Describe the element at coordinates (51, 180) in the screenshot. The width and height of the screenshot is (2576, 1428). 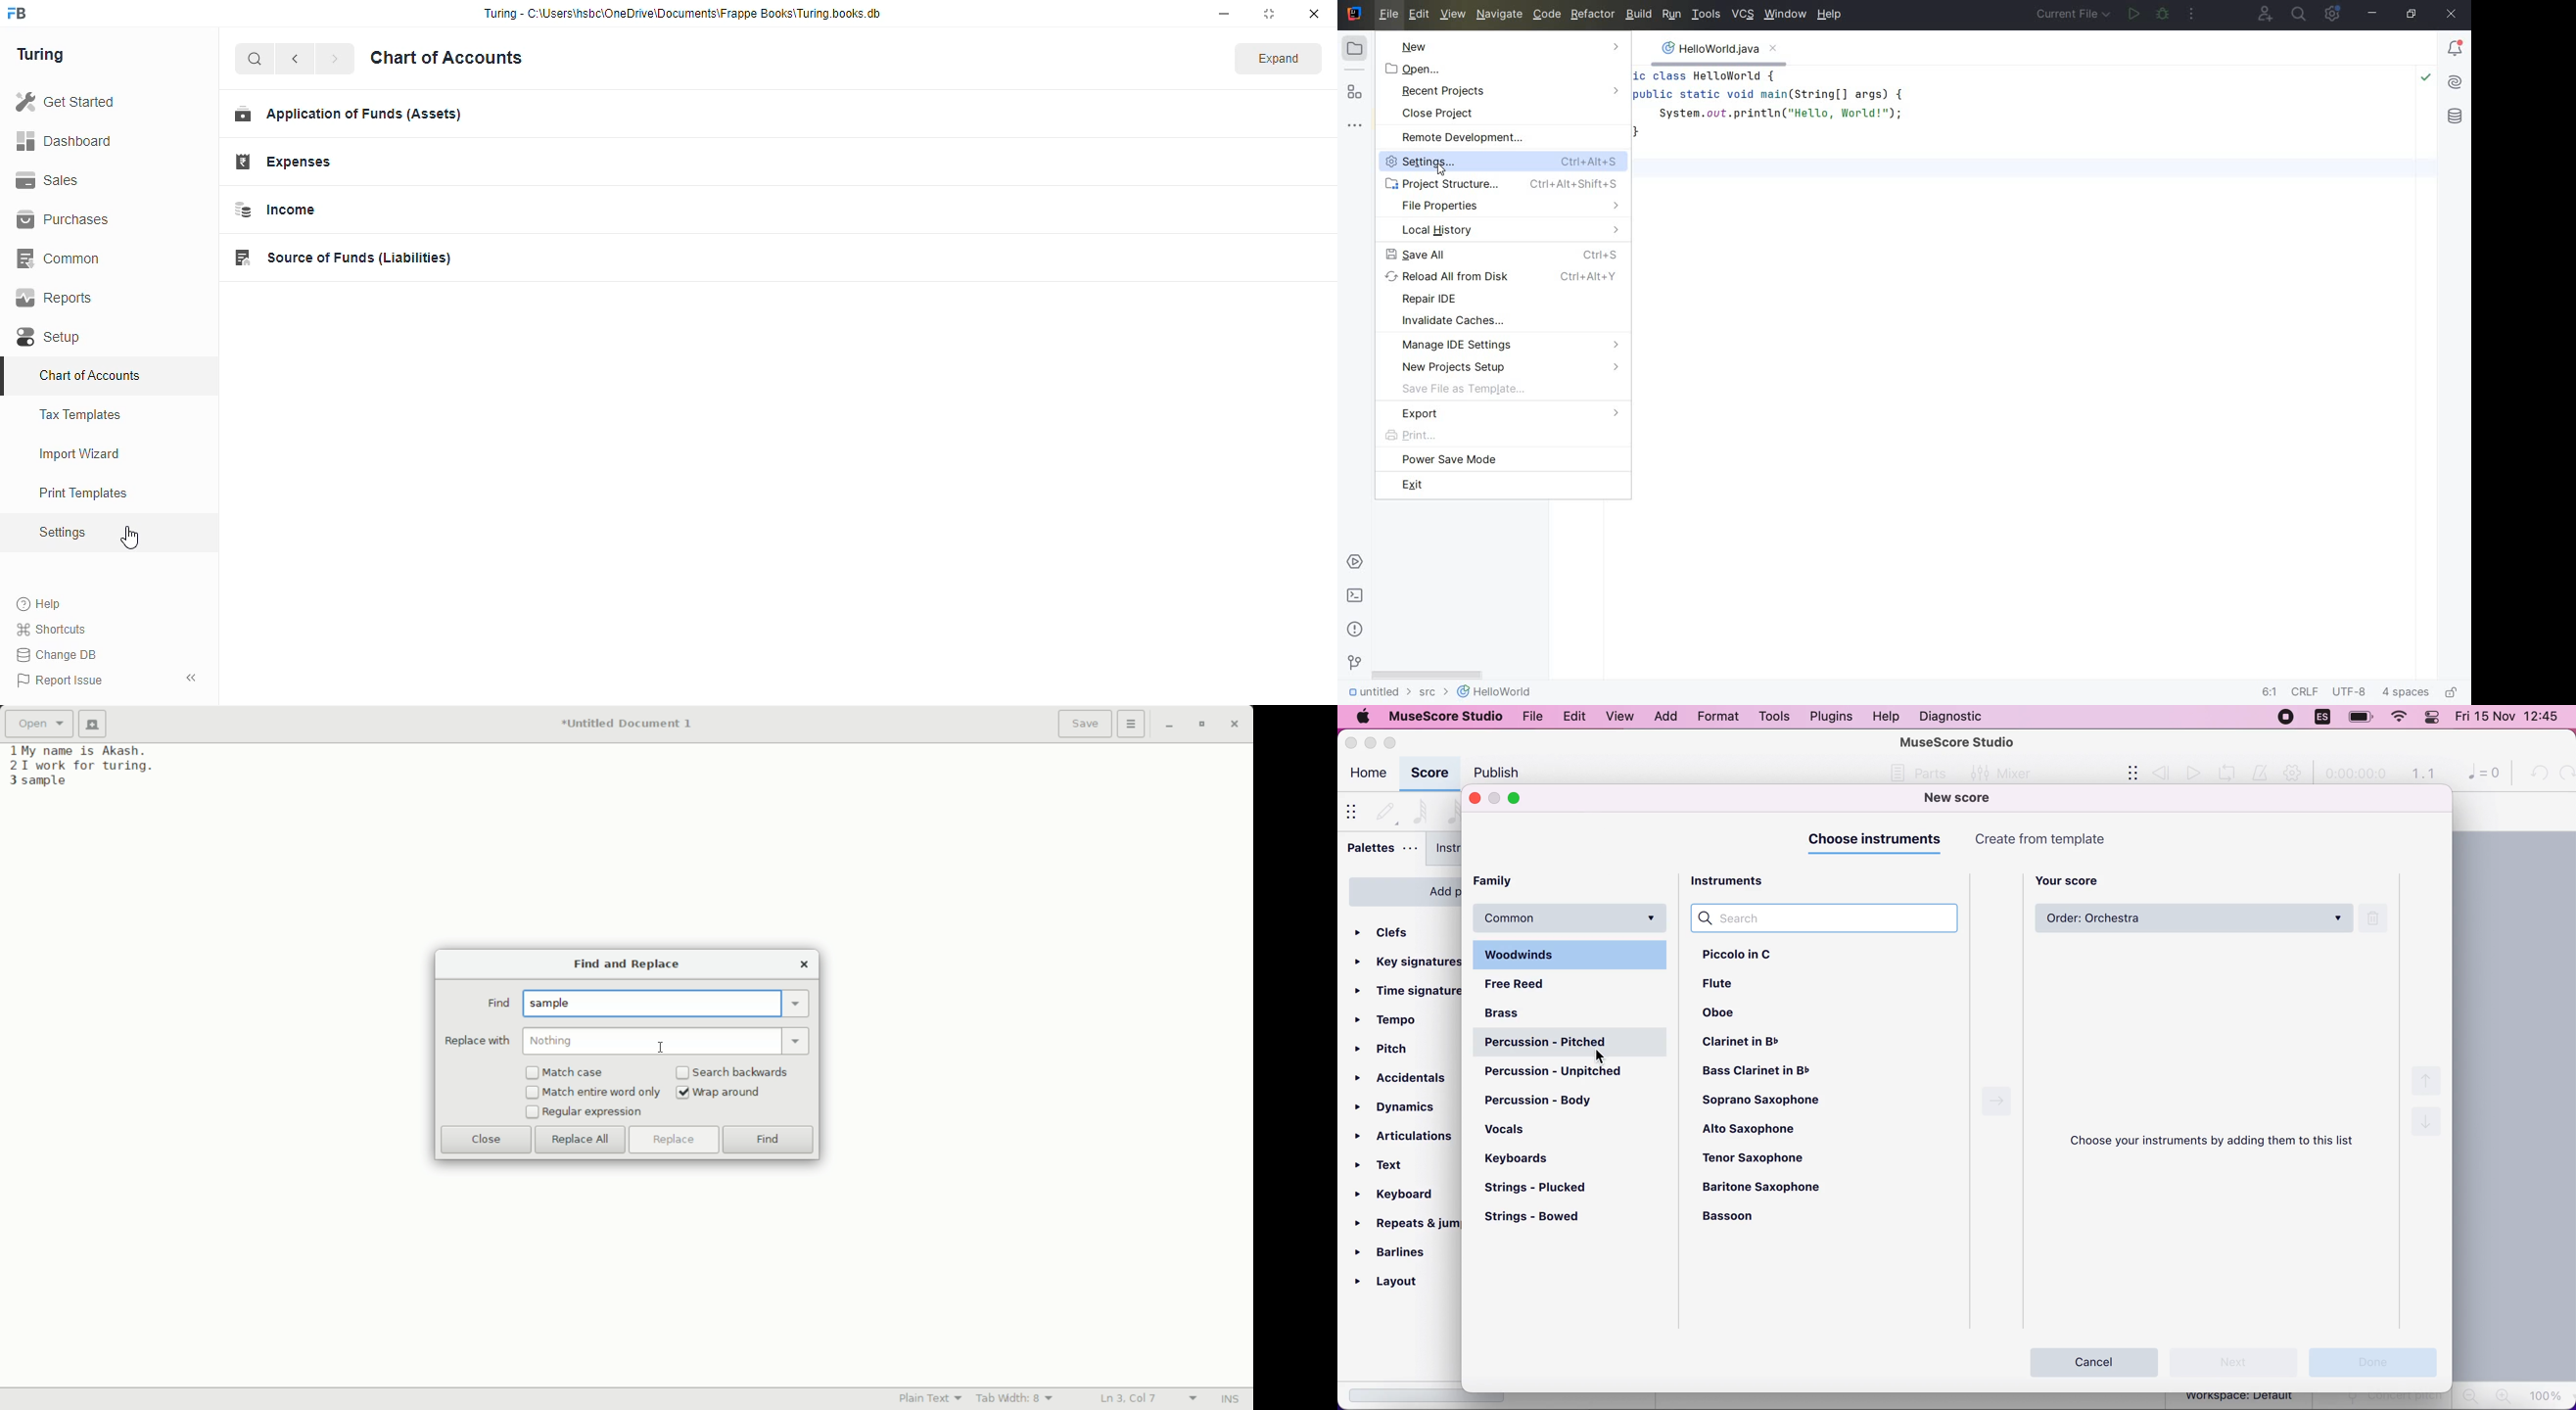
I see `sales` at that location.